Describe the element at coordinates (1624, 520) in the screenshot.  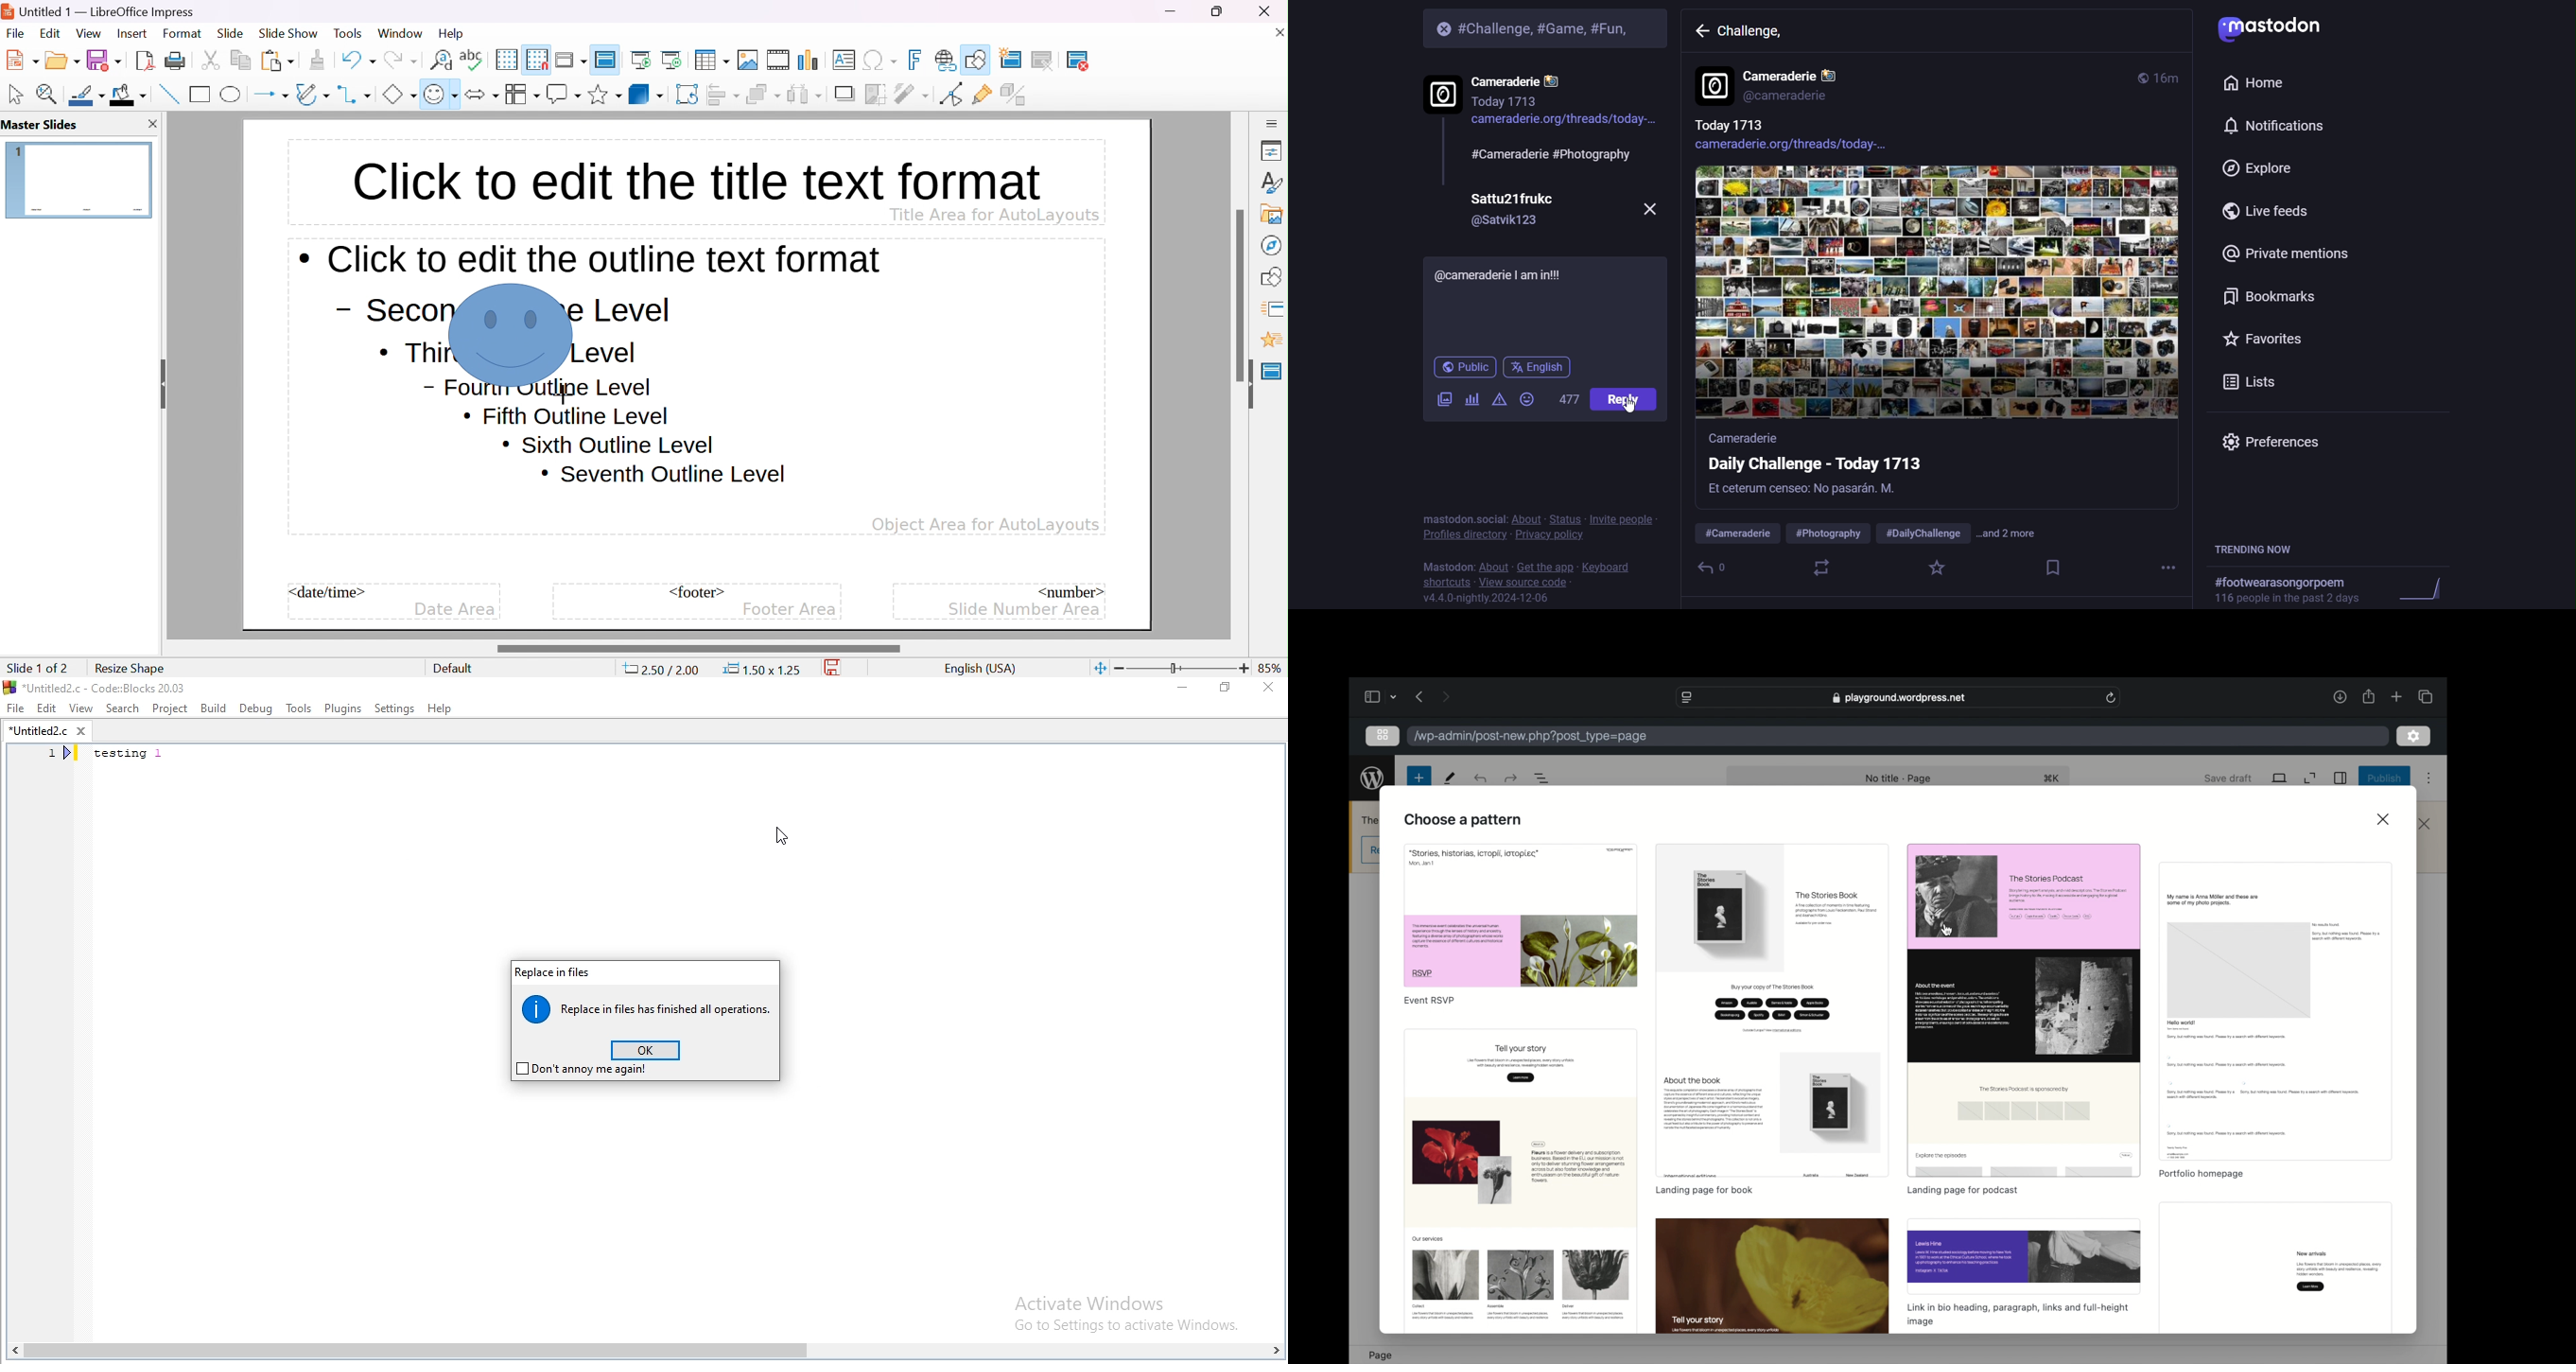
I see `invite people` at that location.